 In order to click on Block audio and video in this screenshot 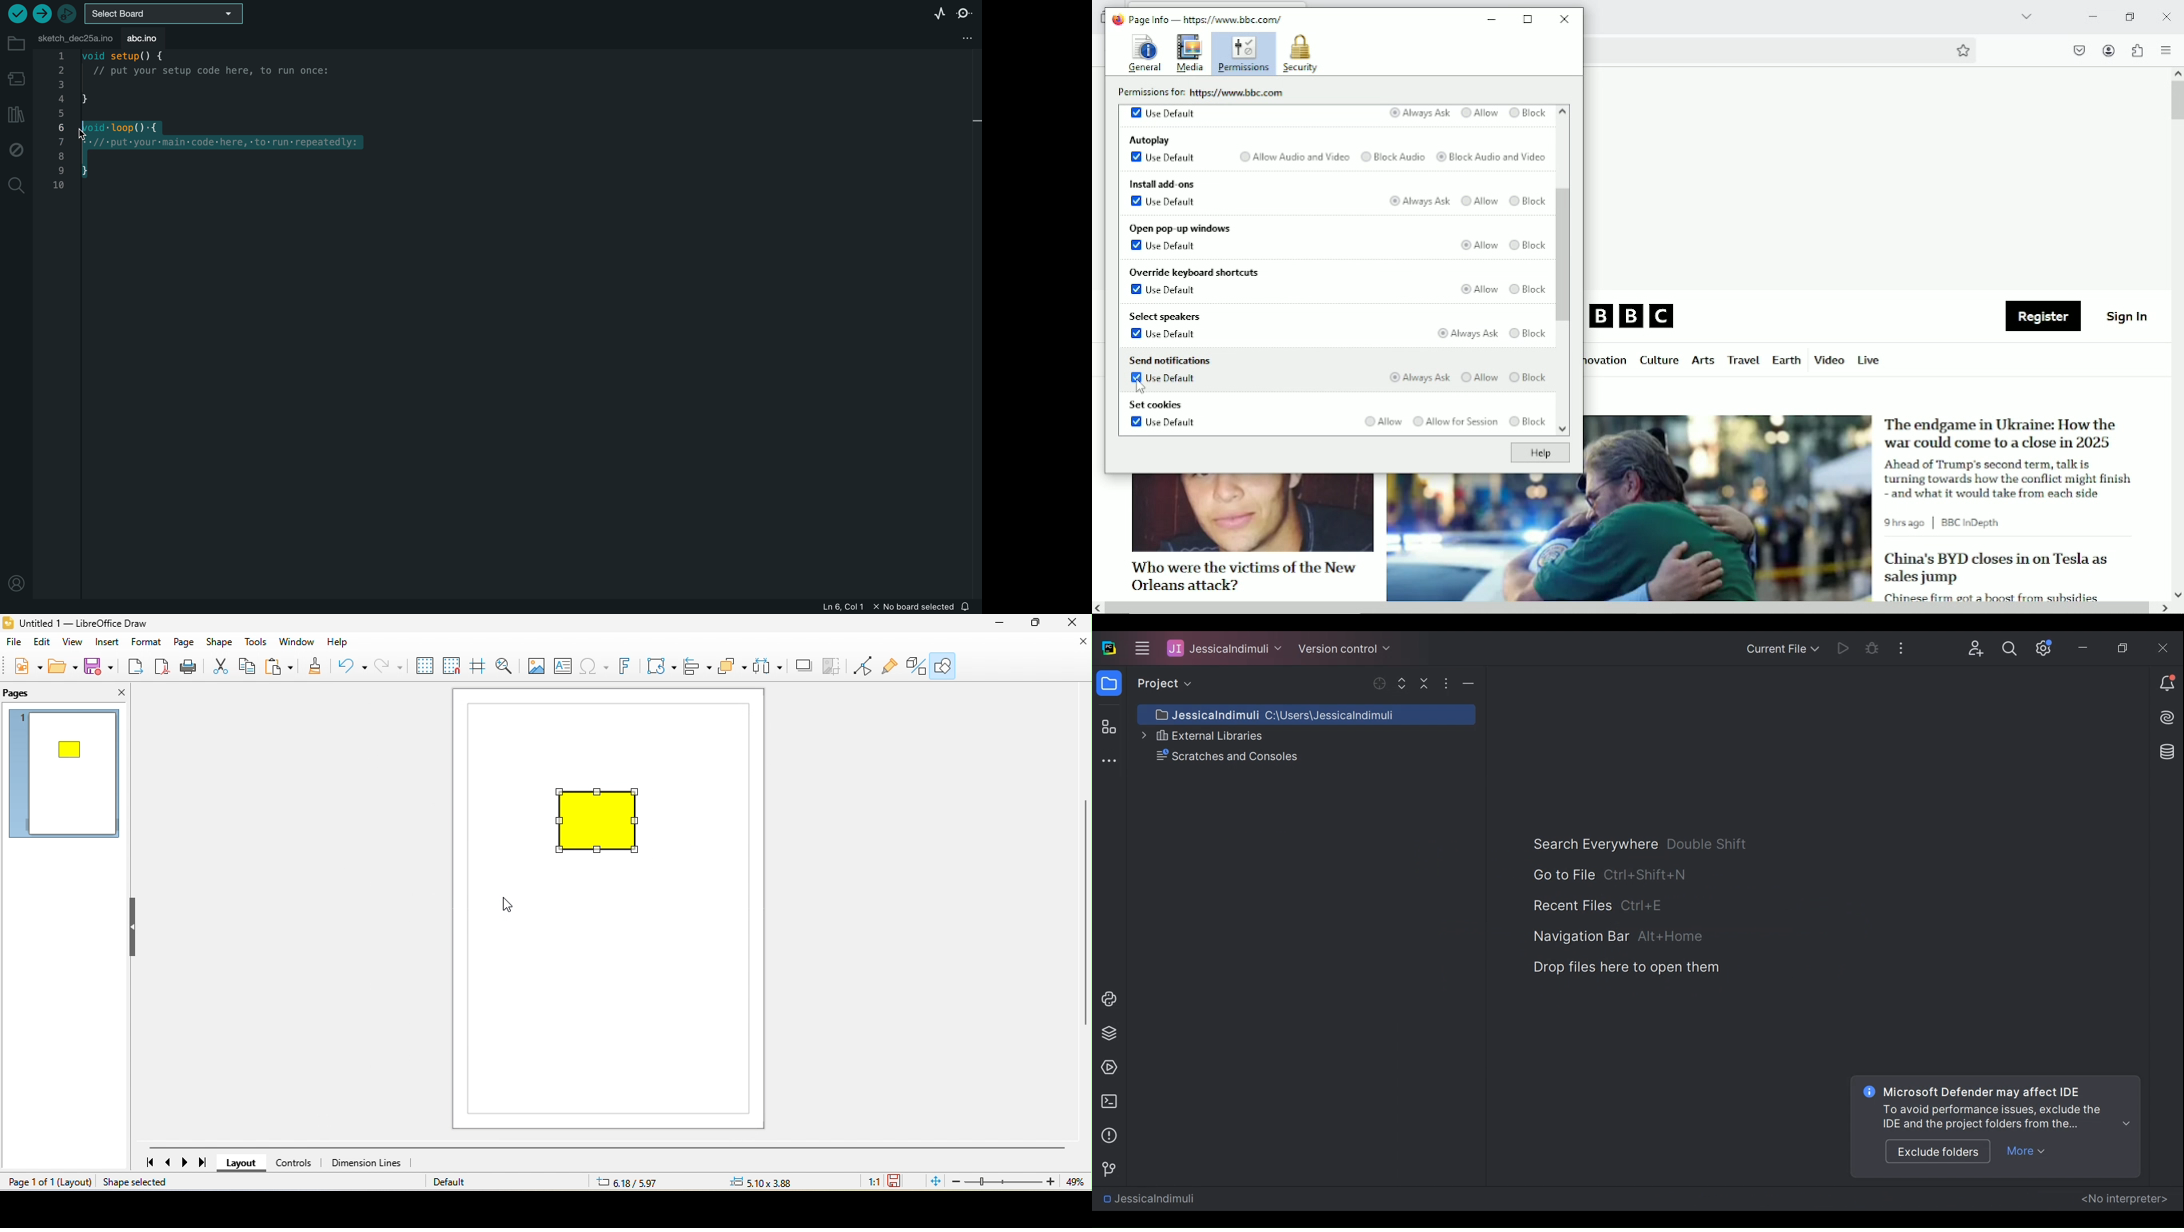, I will do `click(1491, 158)`.